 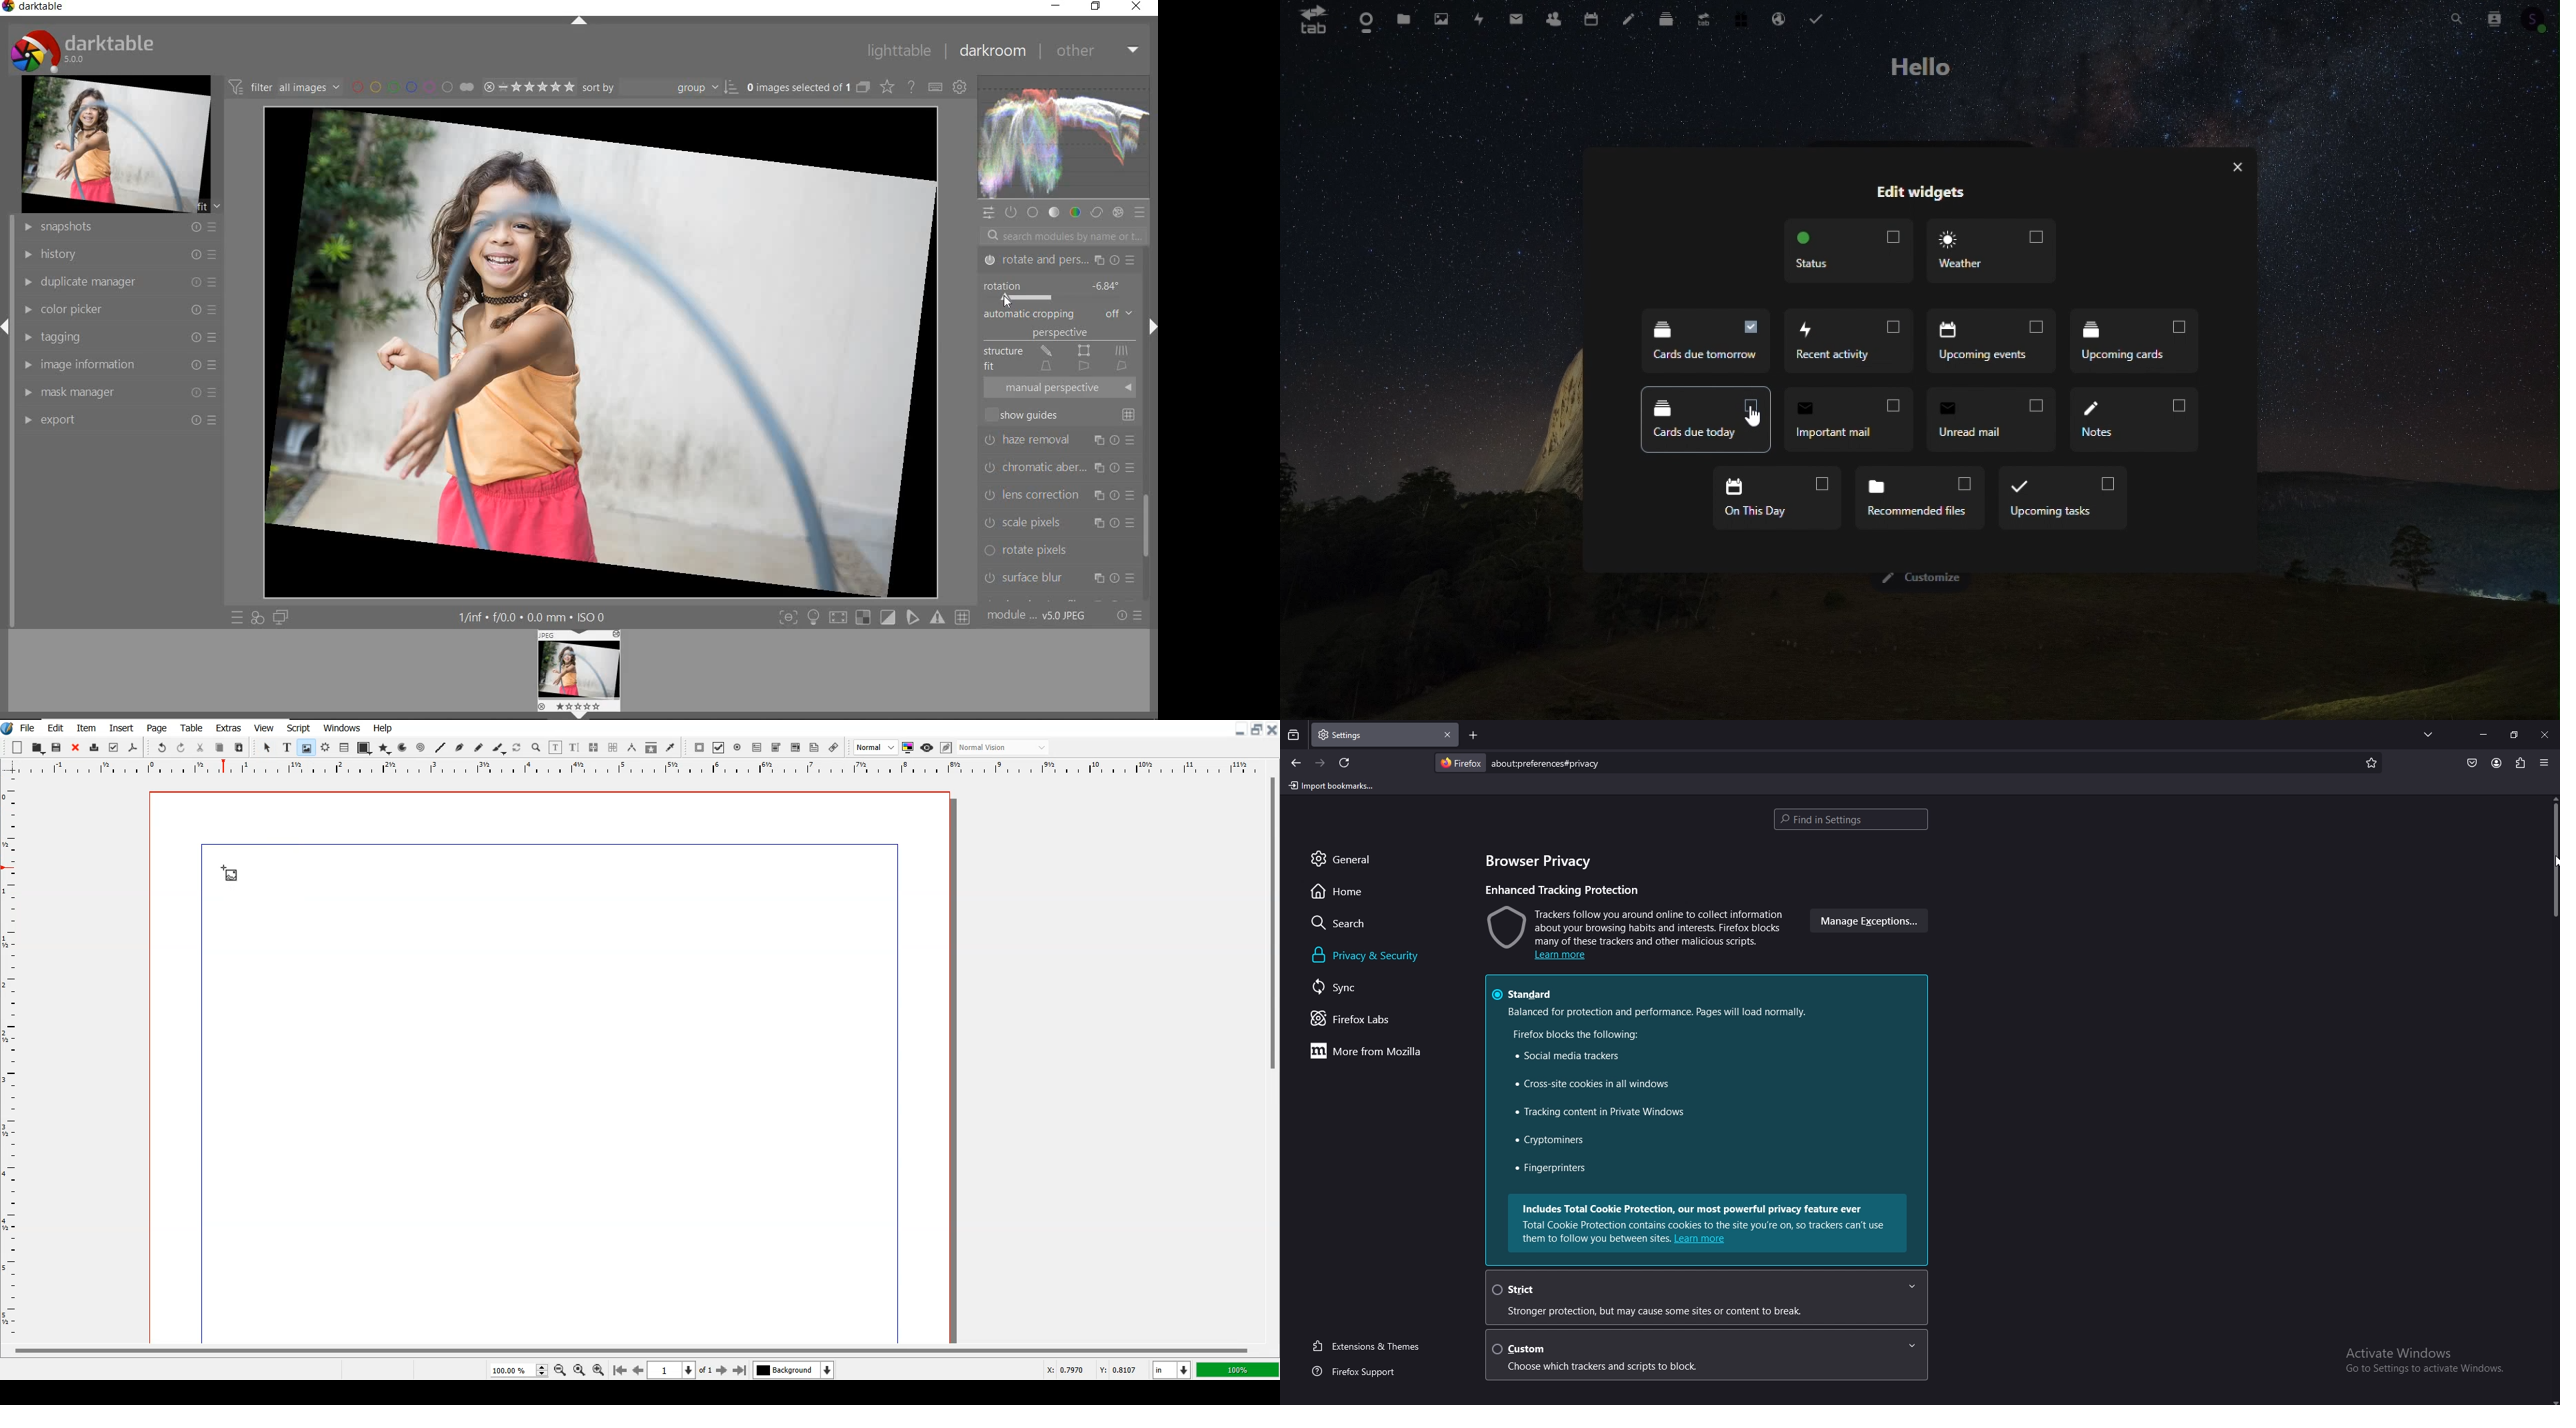 What do you see at coordinates (267, 748) in the screenshot?
I see `Select Item` at bounding box center [267, 748].